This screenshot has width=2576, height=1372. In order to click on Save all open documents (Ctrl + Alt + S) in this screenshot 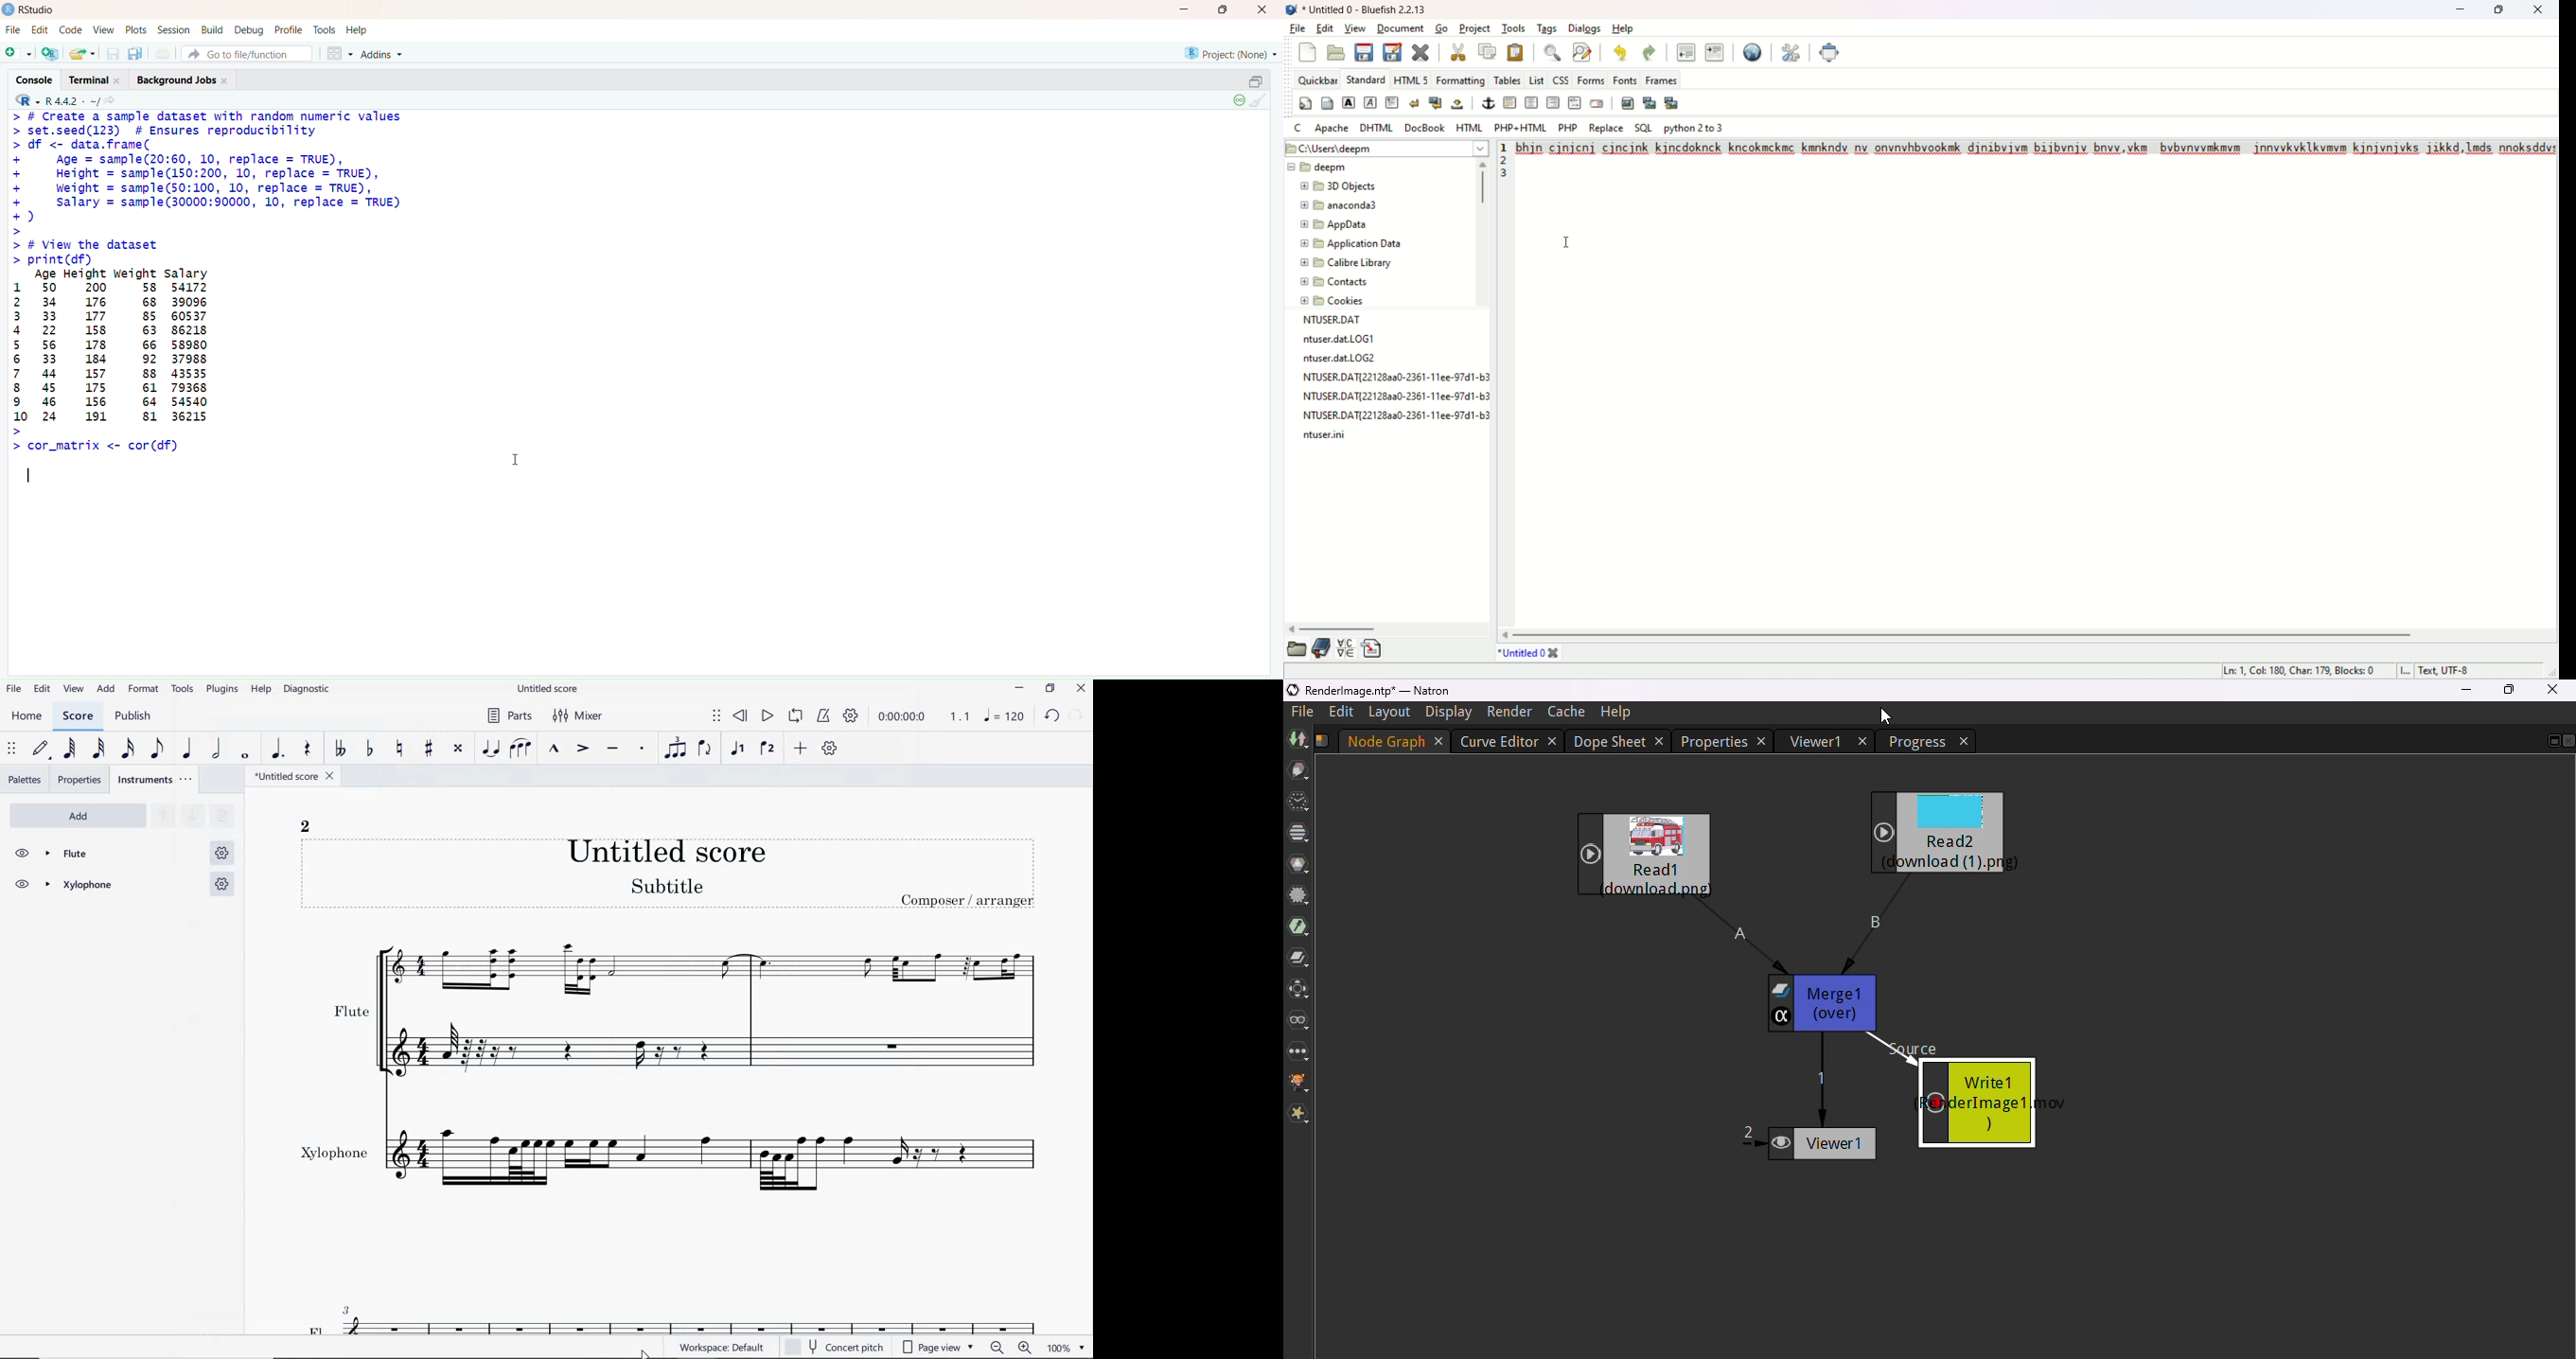, I will do `click(136, 52)`.